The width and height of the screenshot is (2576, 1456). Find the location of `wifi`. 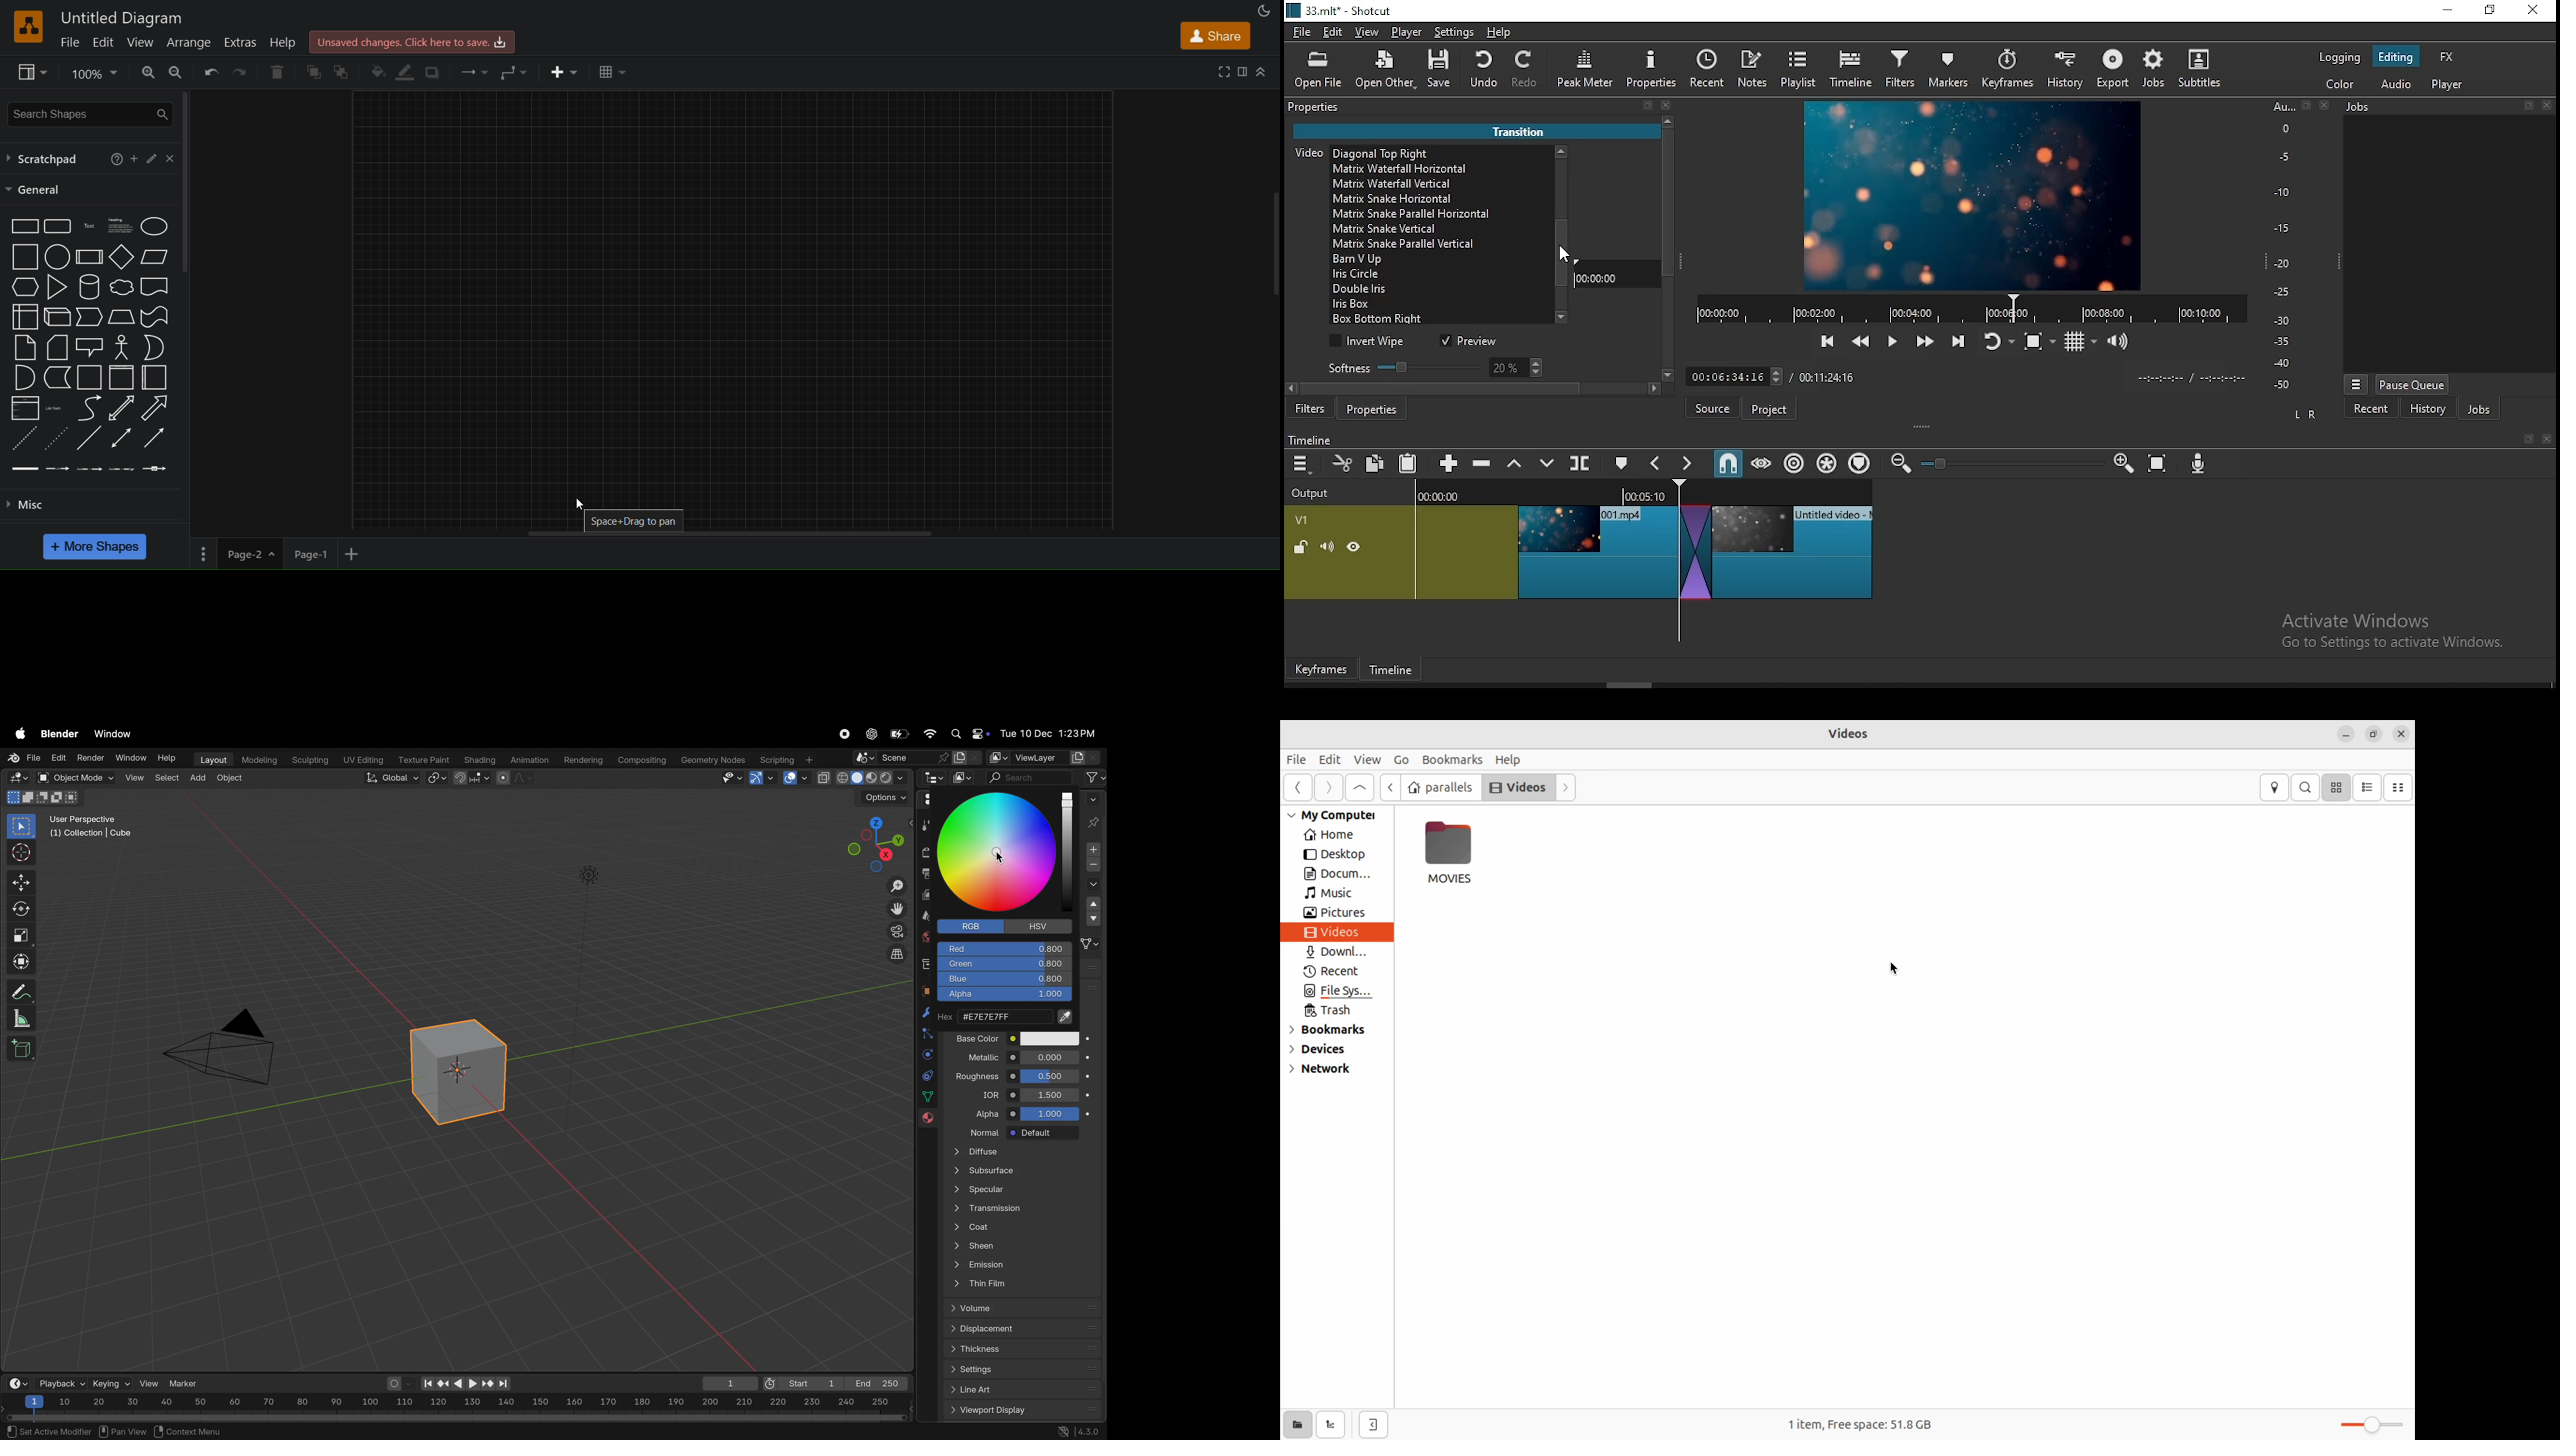

wifi is located at coordinates (929, 734).